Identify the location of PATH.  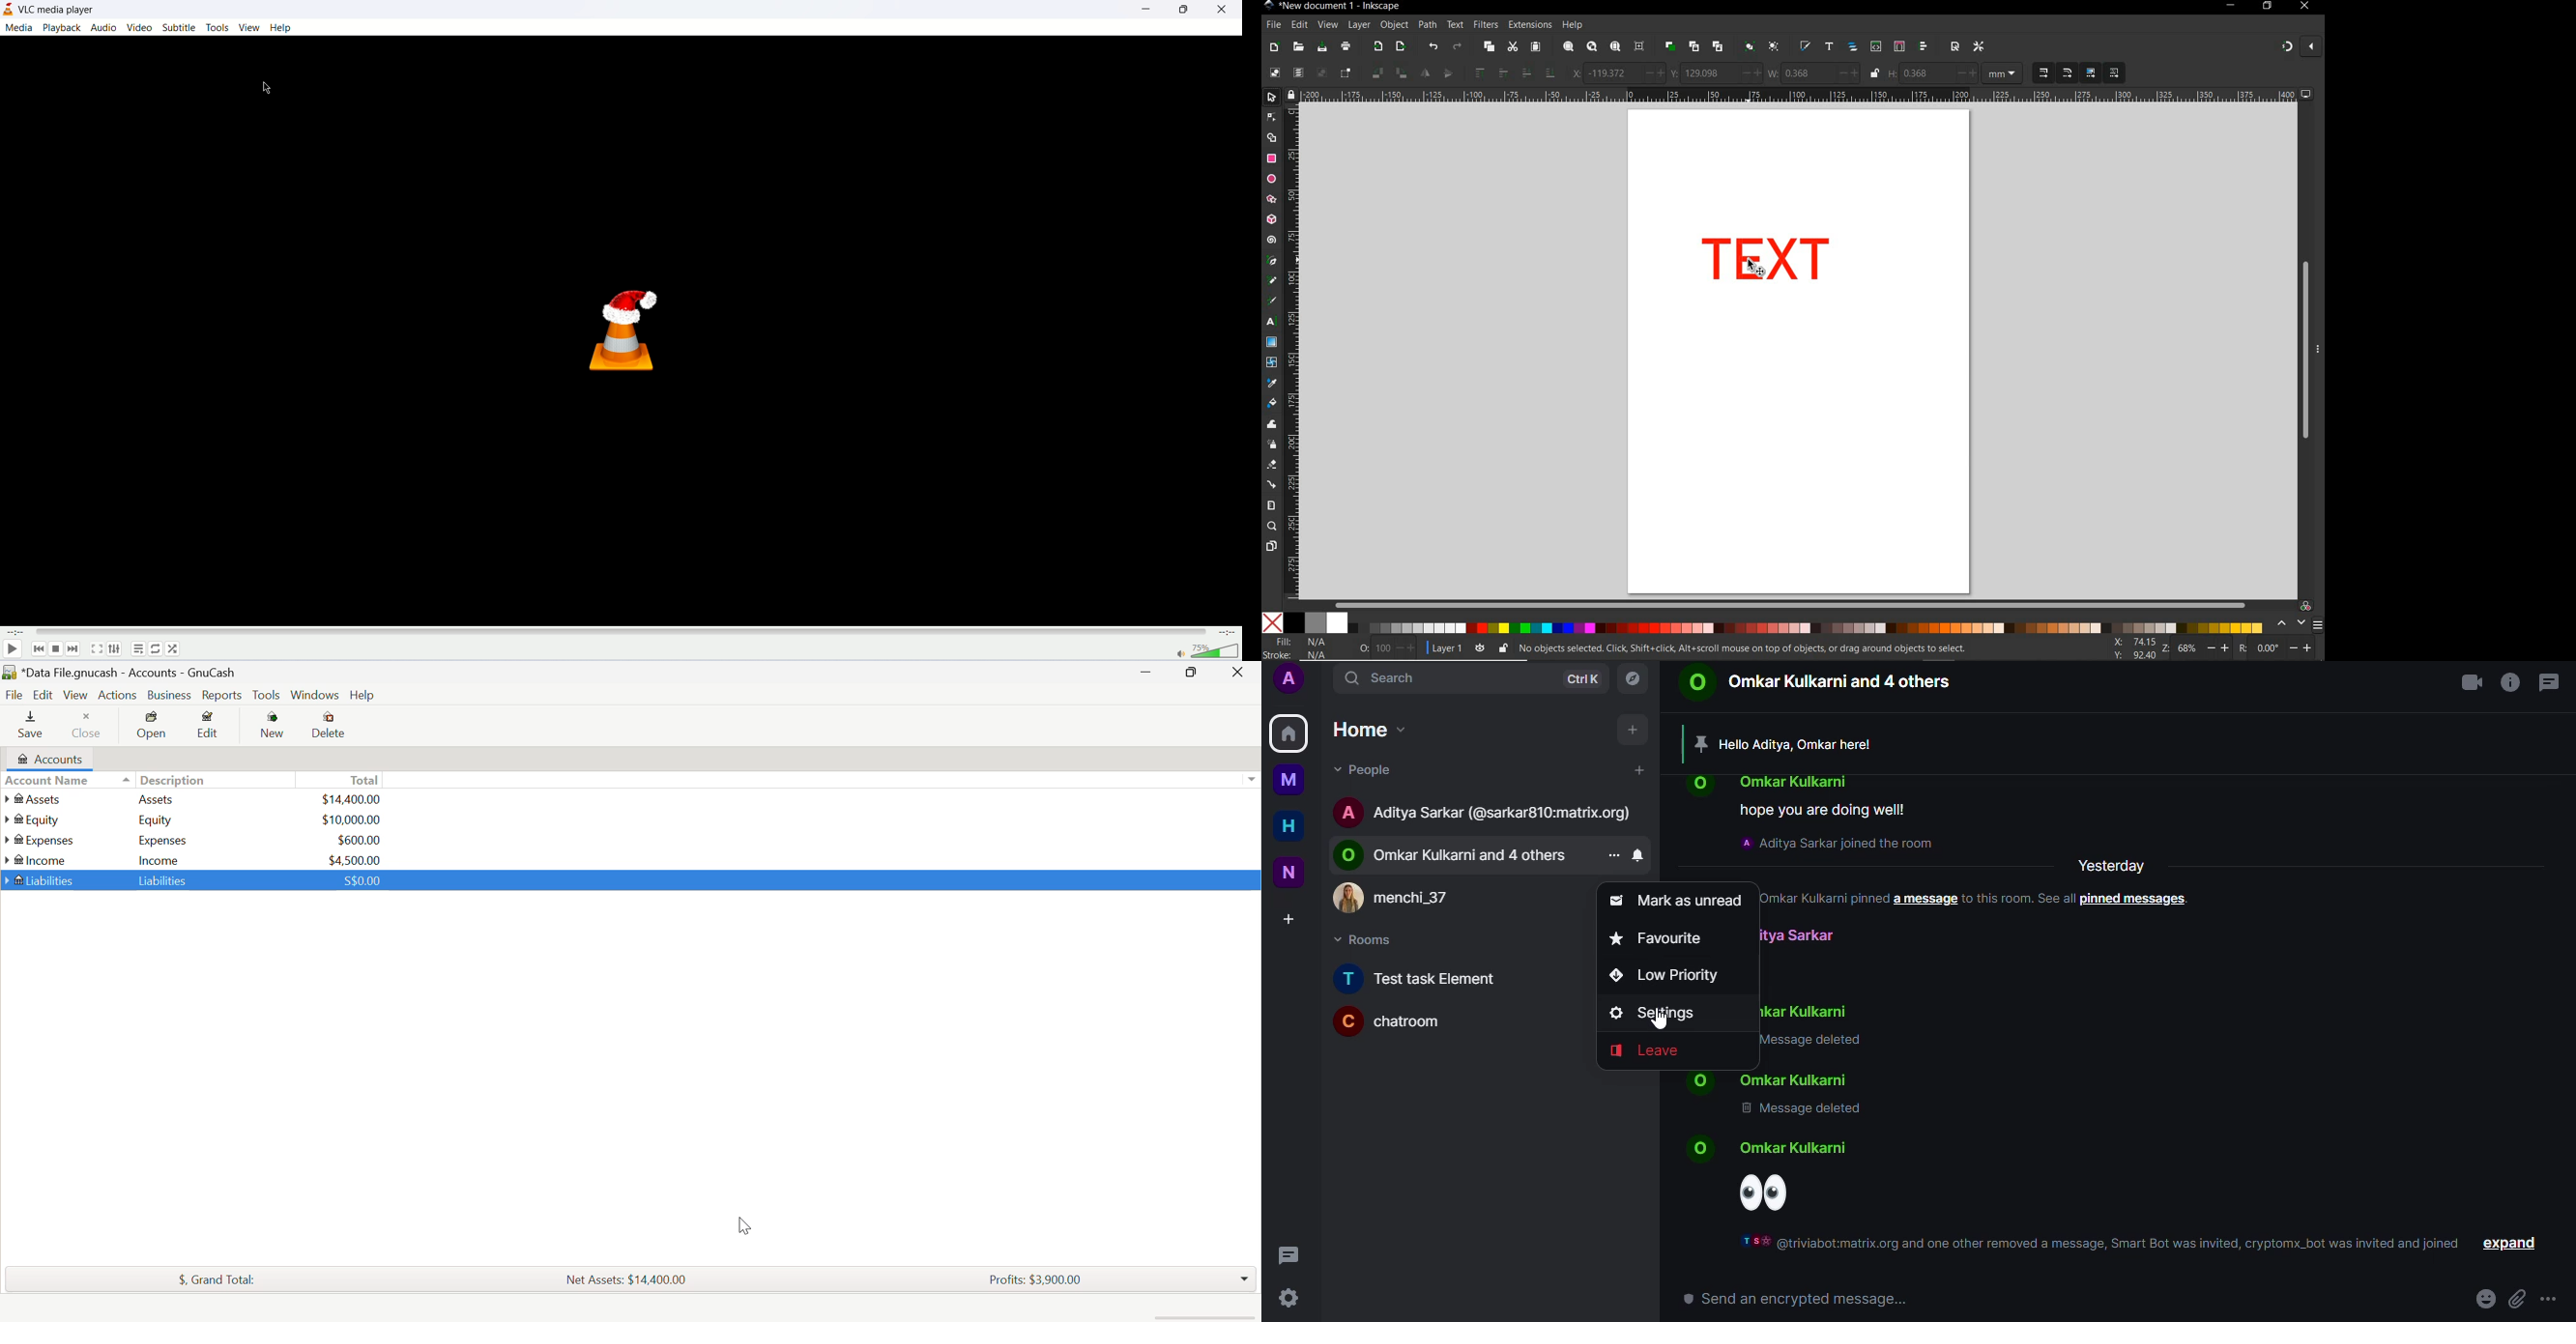
(1427, 25).